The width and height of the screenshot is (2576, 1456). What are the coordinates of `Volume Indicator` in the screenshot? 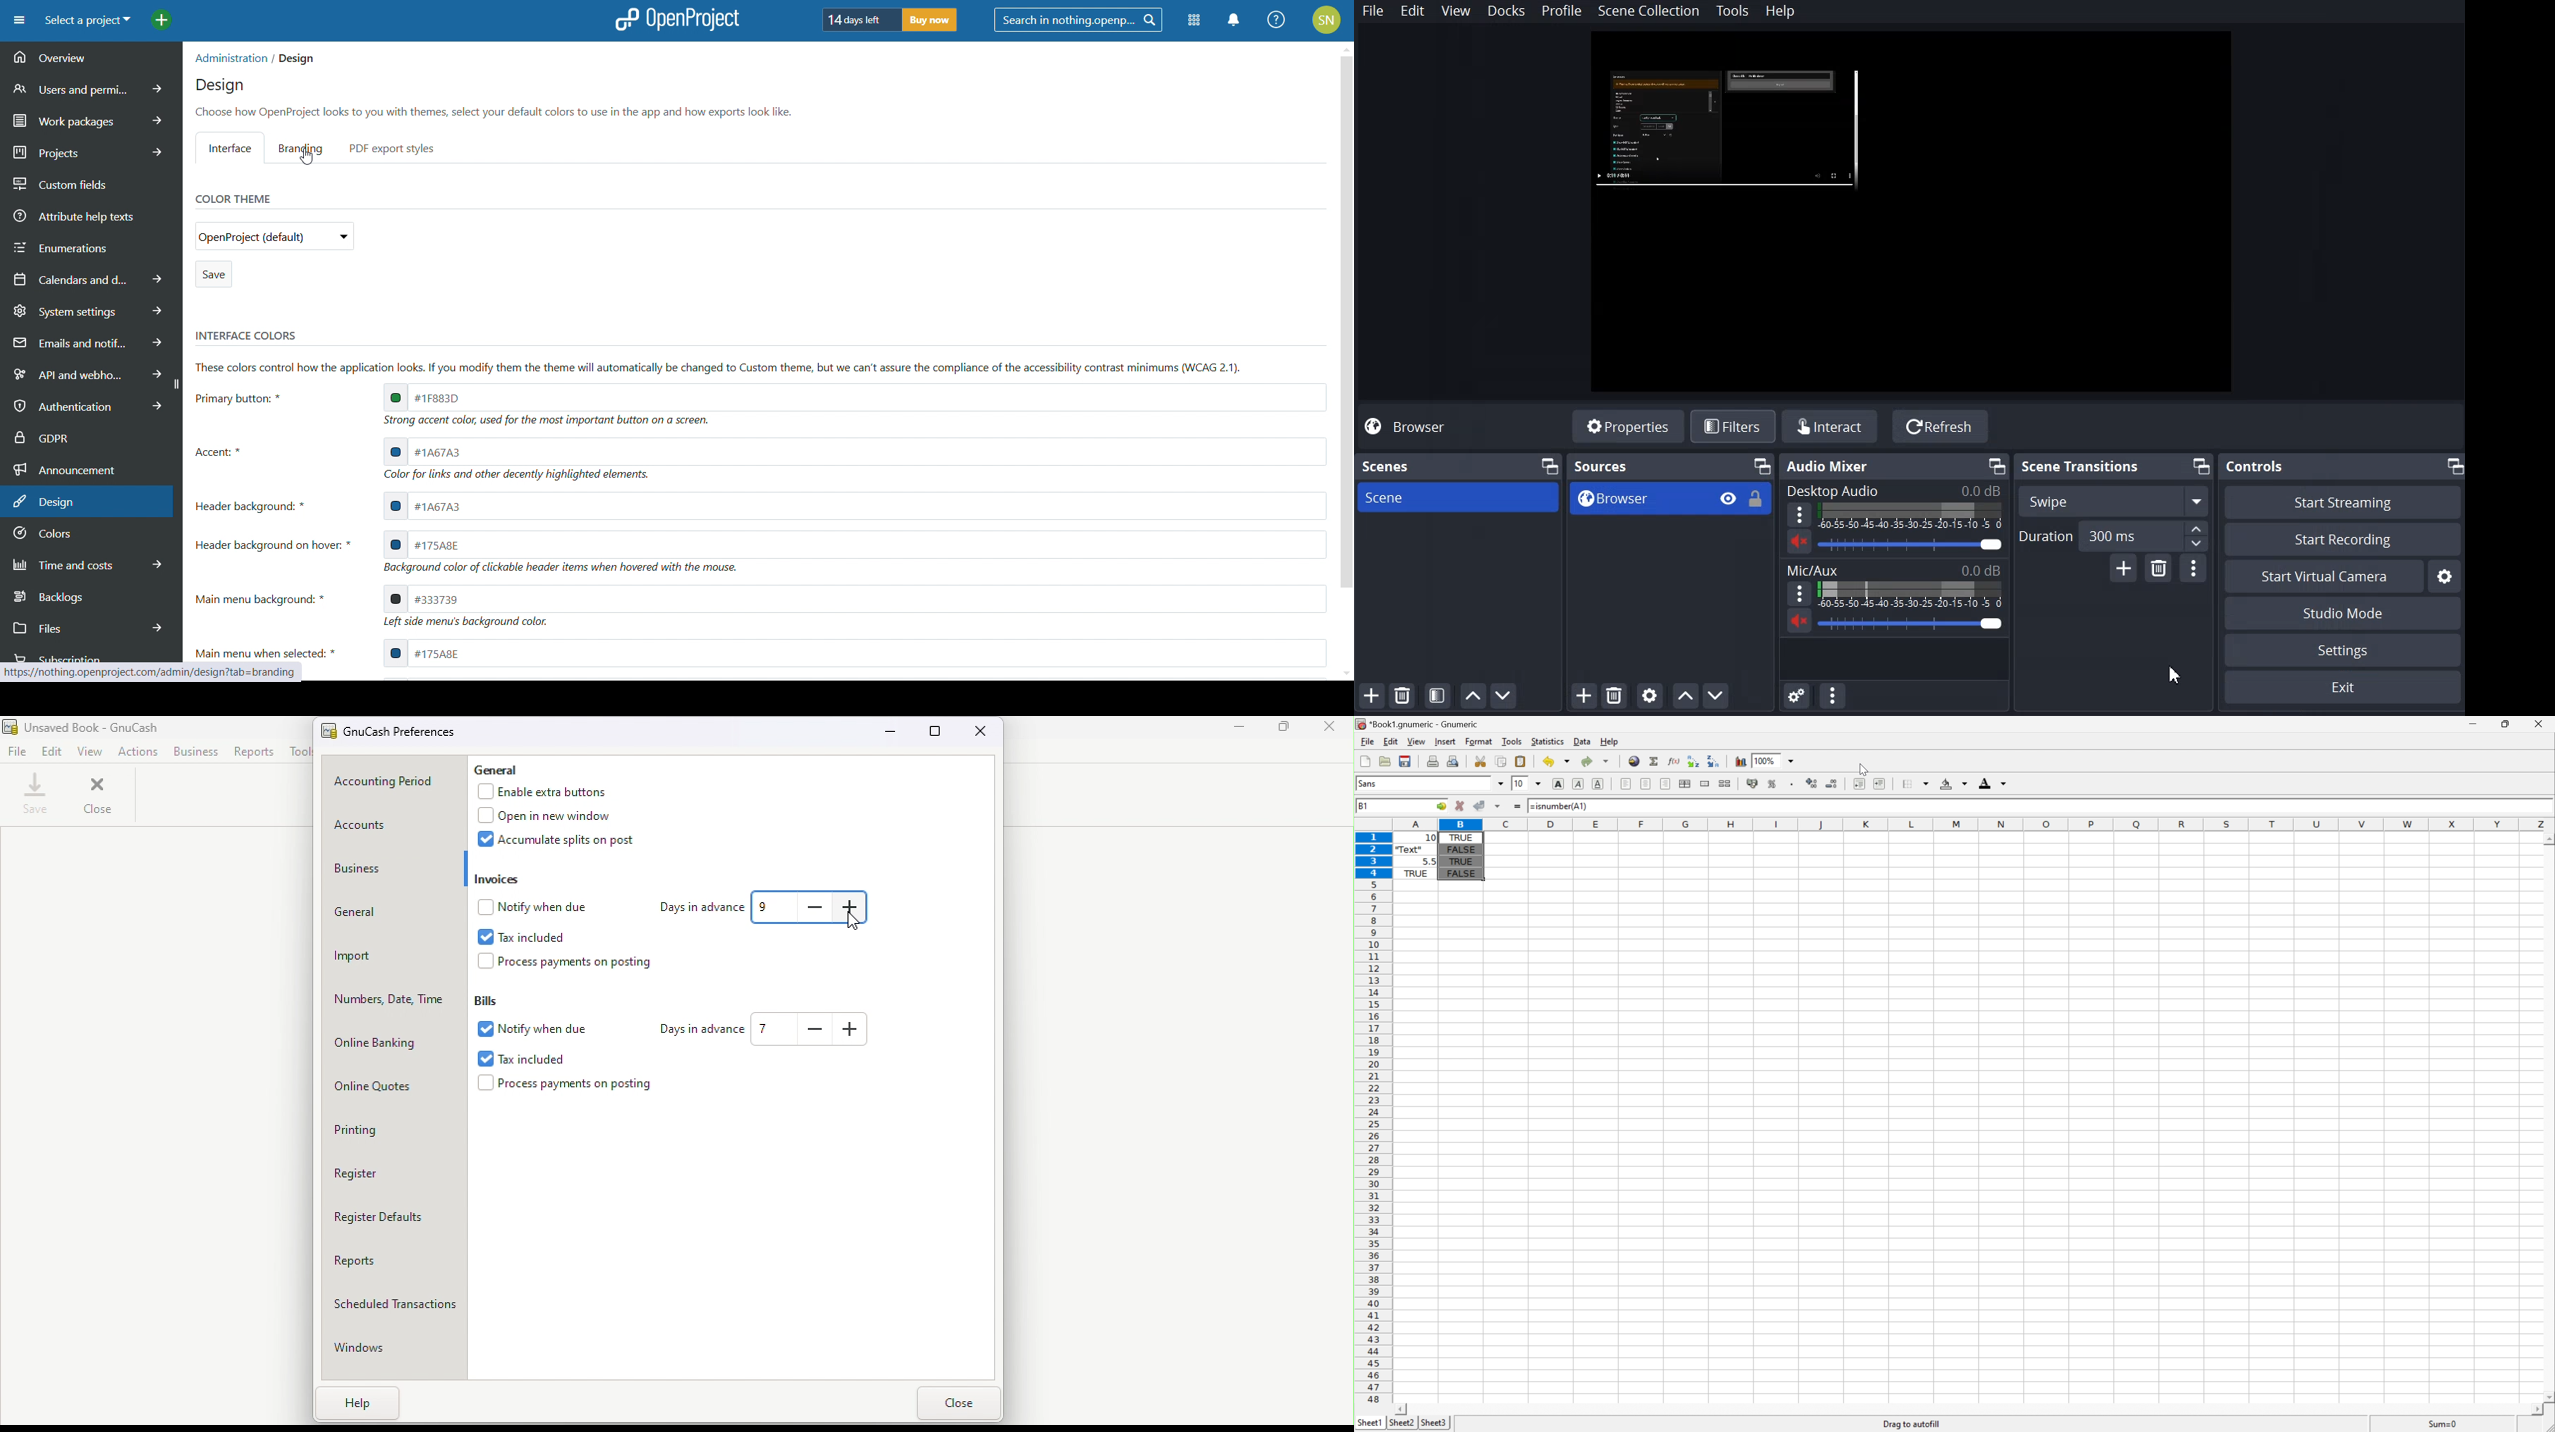 It's located at (1912, 516).